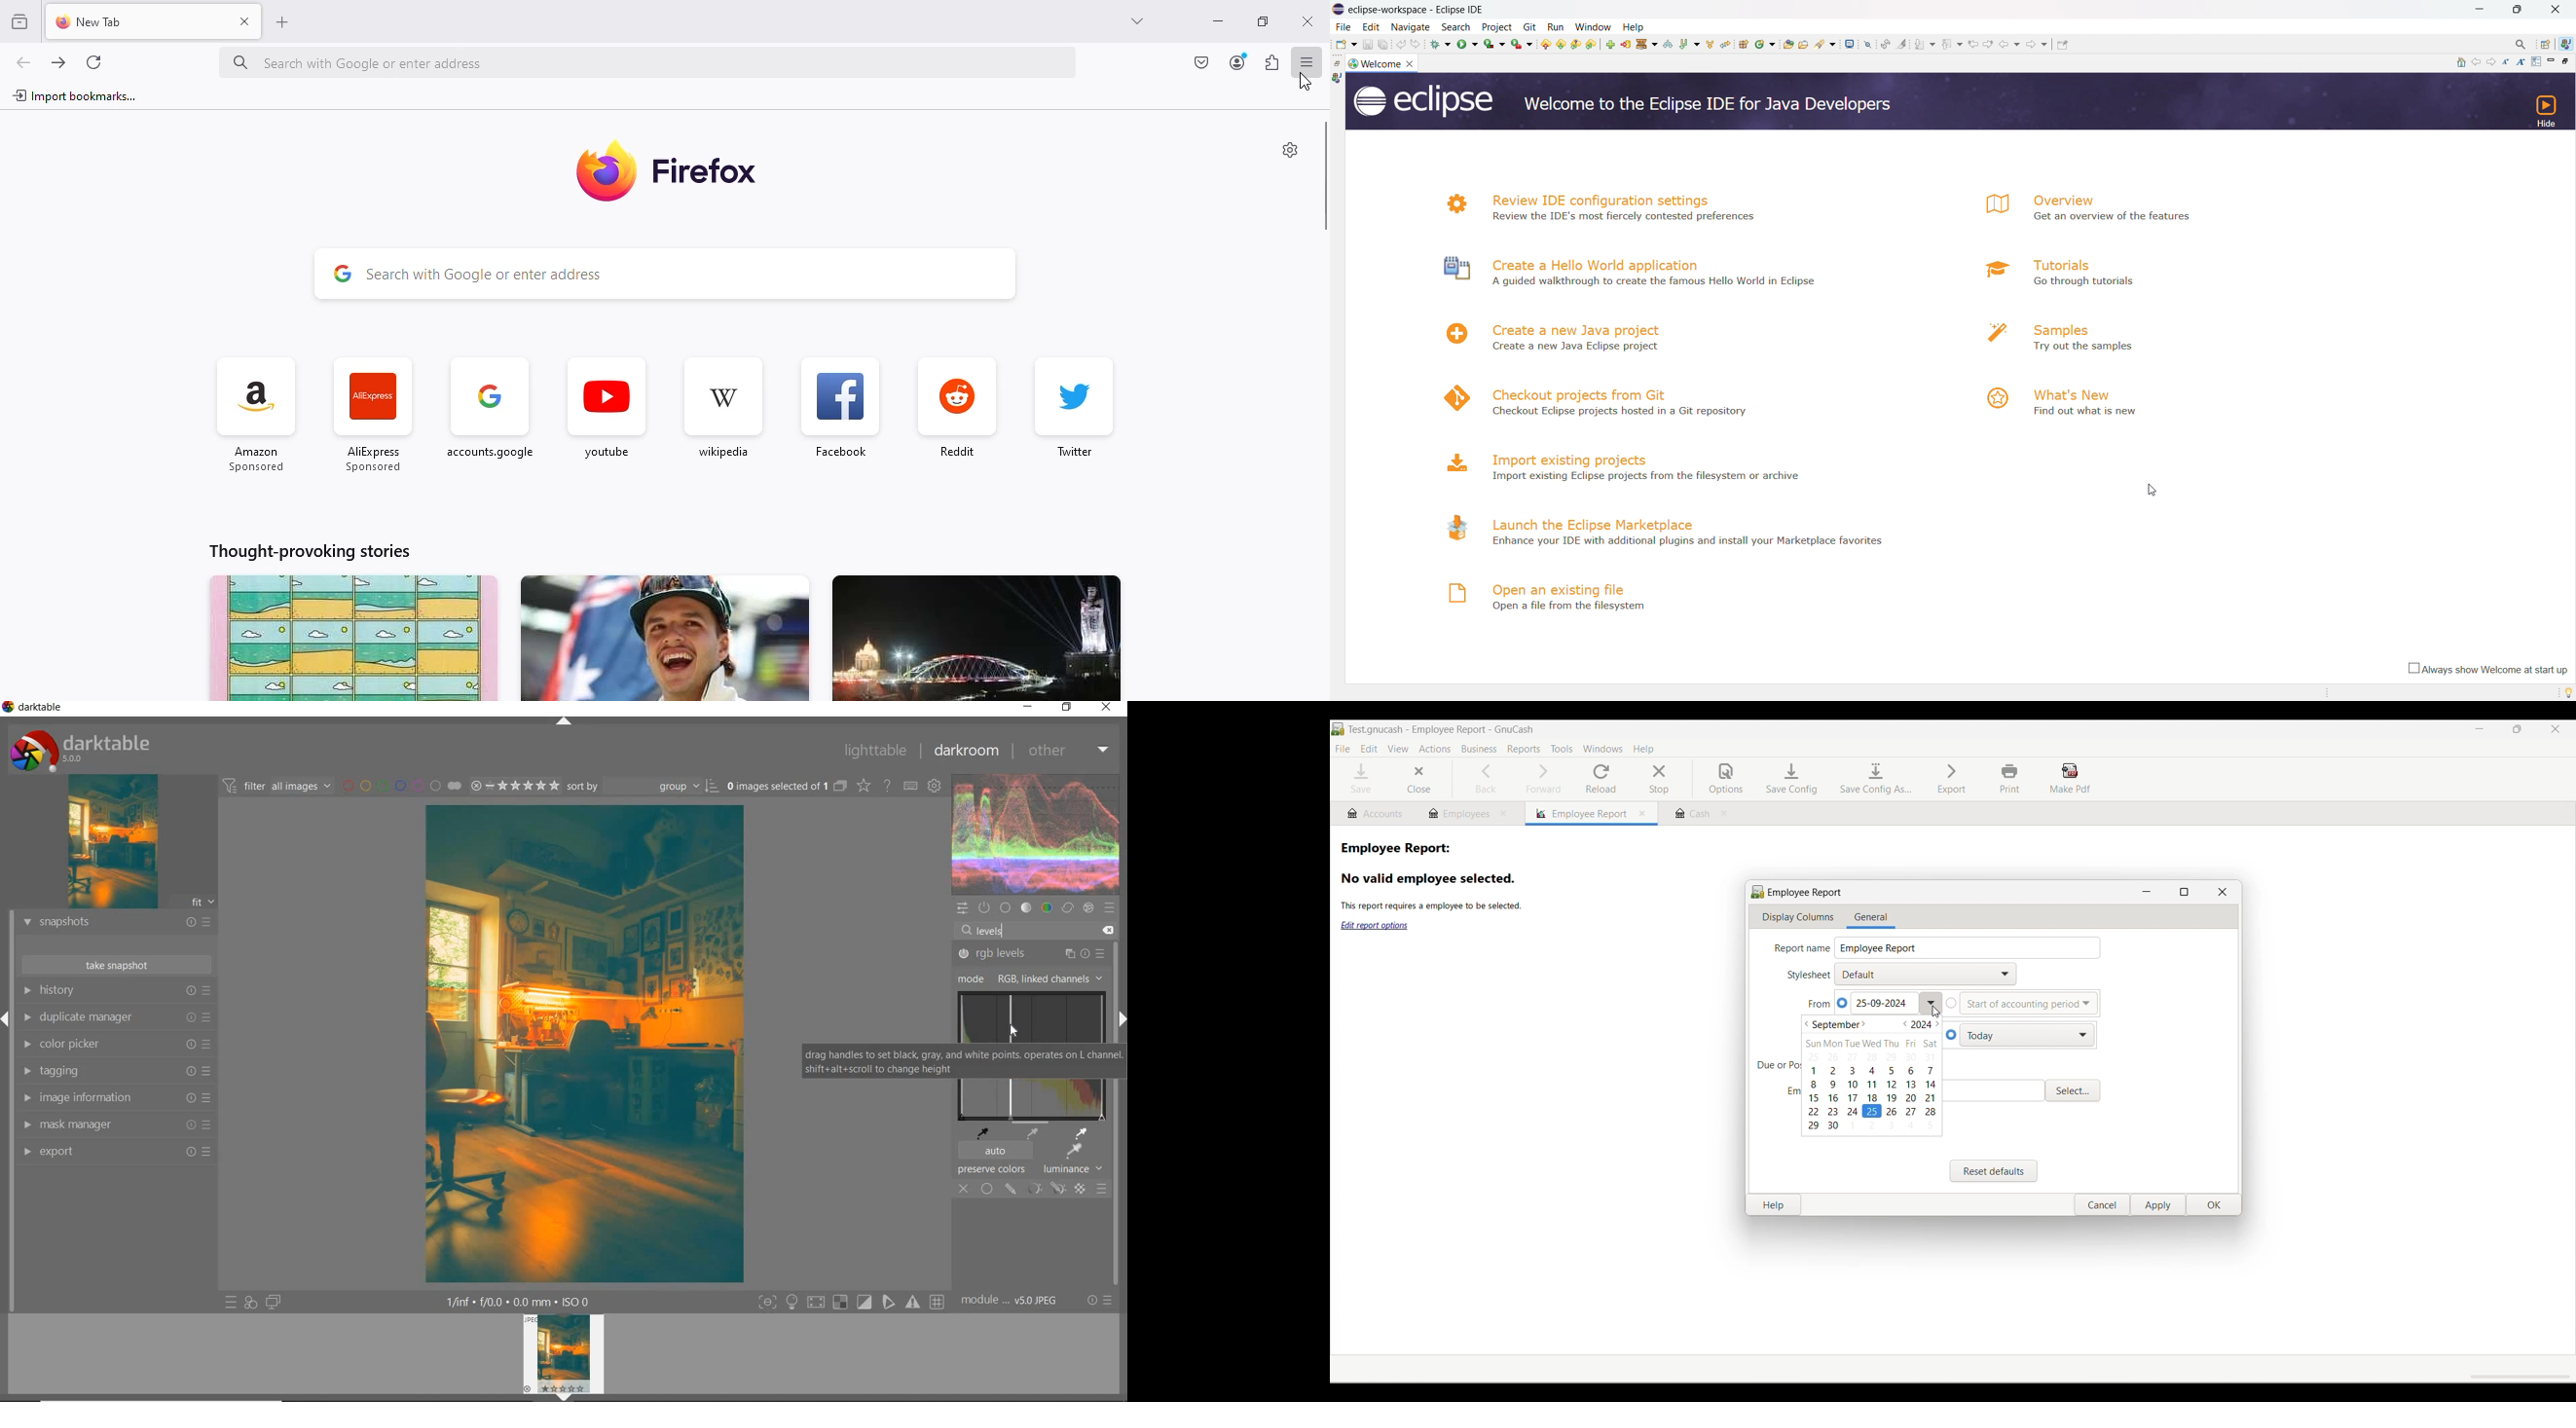 The image size is (2576, 1428). What do you see at coordinates (232, 1301) in the screenshot?
I see `quick access to presets` at bounding box center [232, 1301].